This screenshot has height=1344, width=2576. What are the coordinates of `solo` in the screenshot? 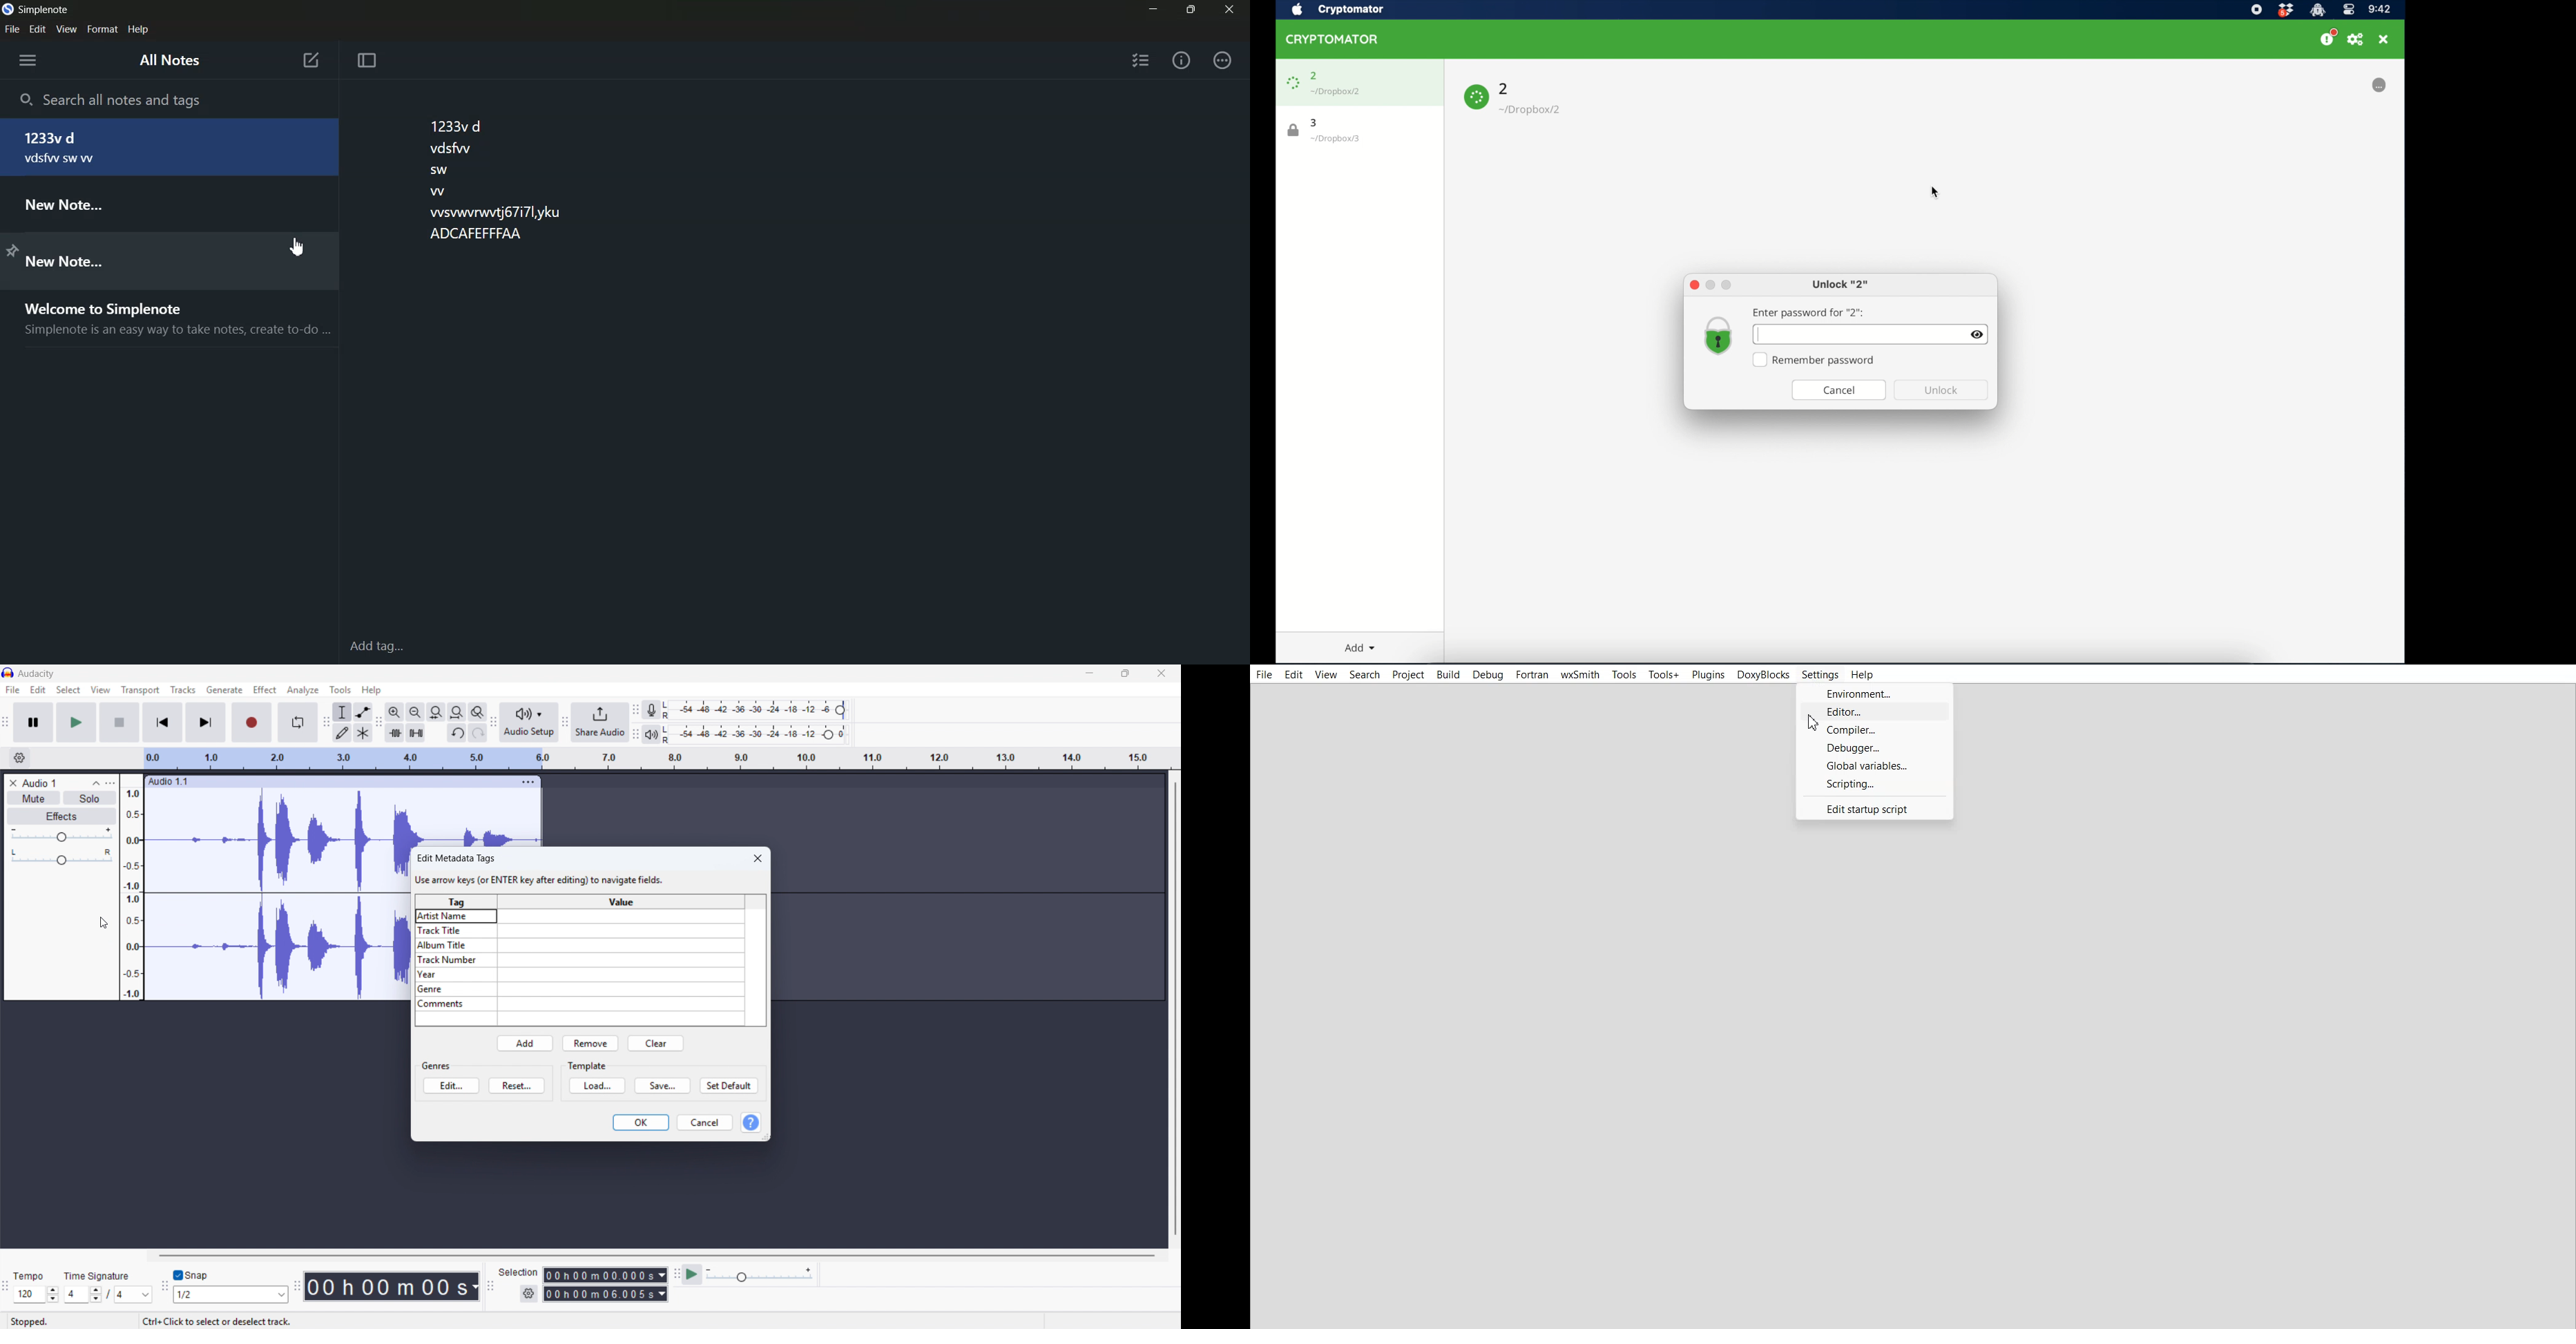 It's located at (88, 798).